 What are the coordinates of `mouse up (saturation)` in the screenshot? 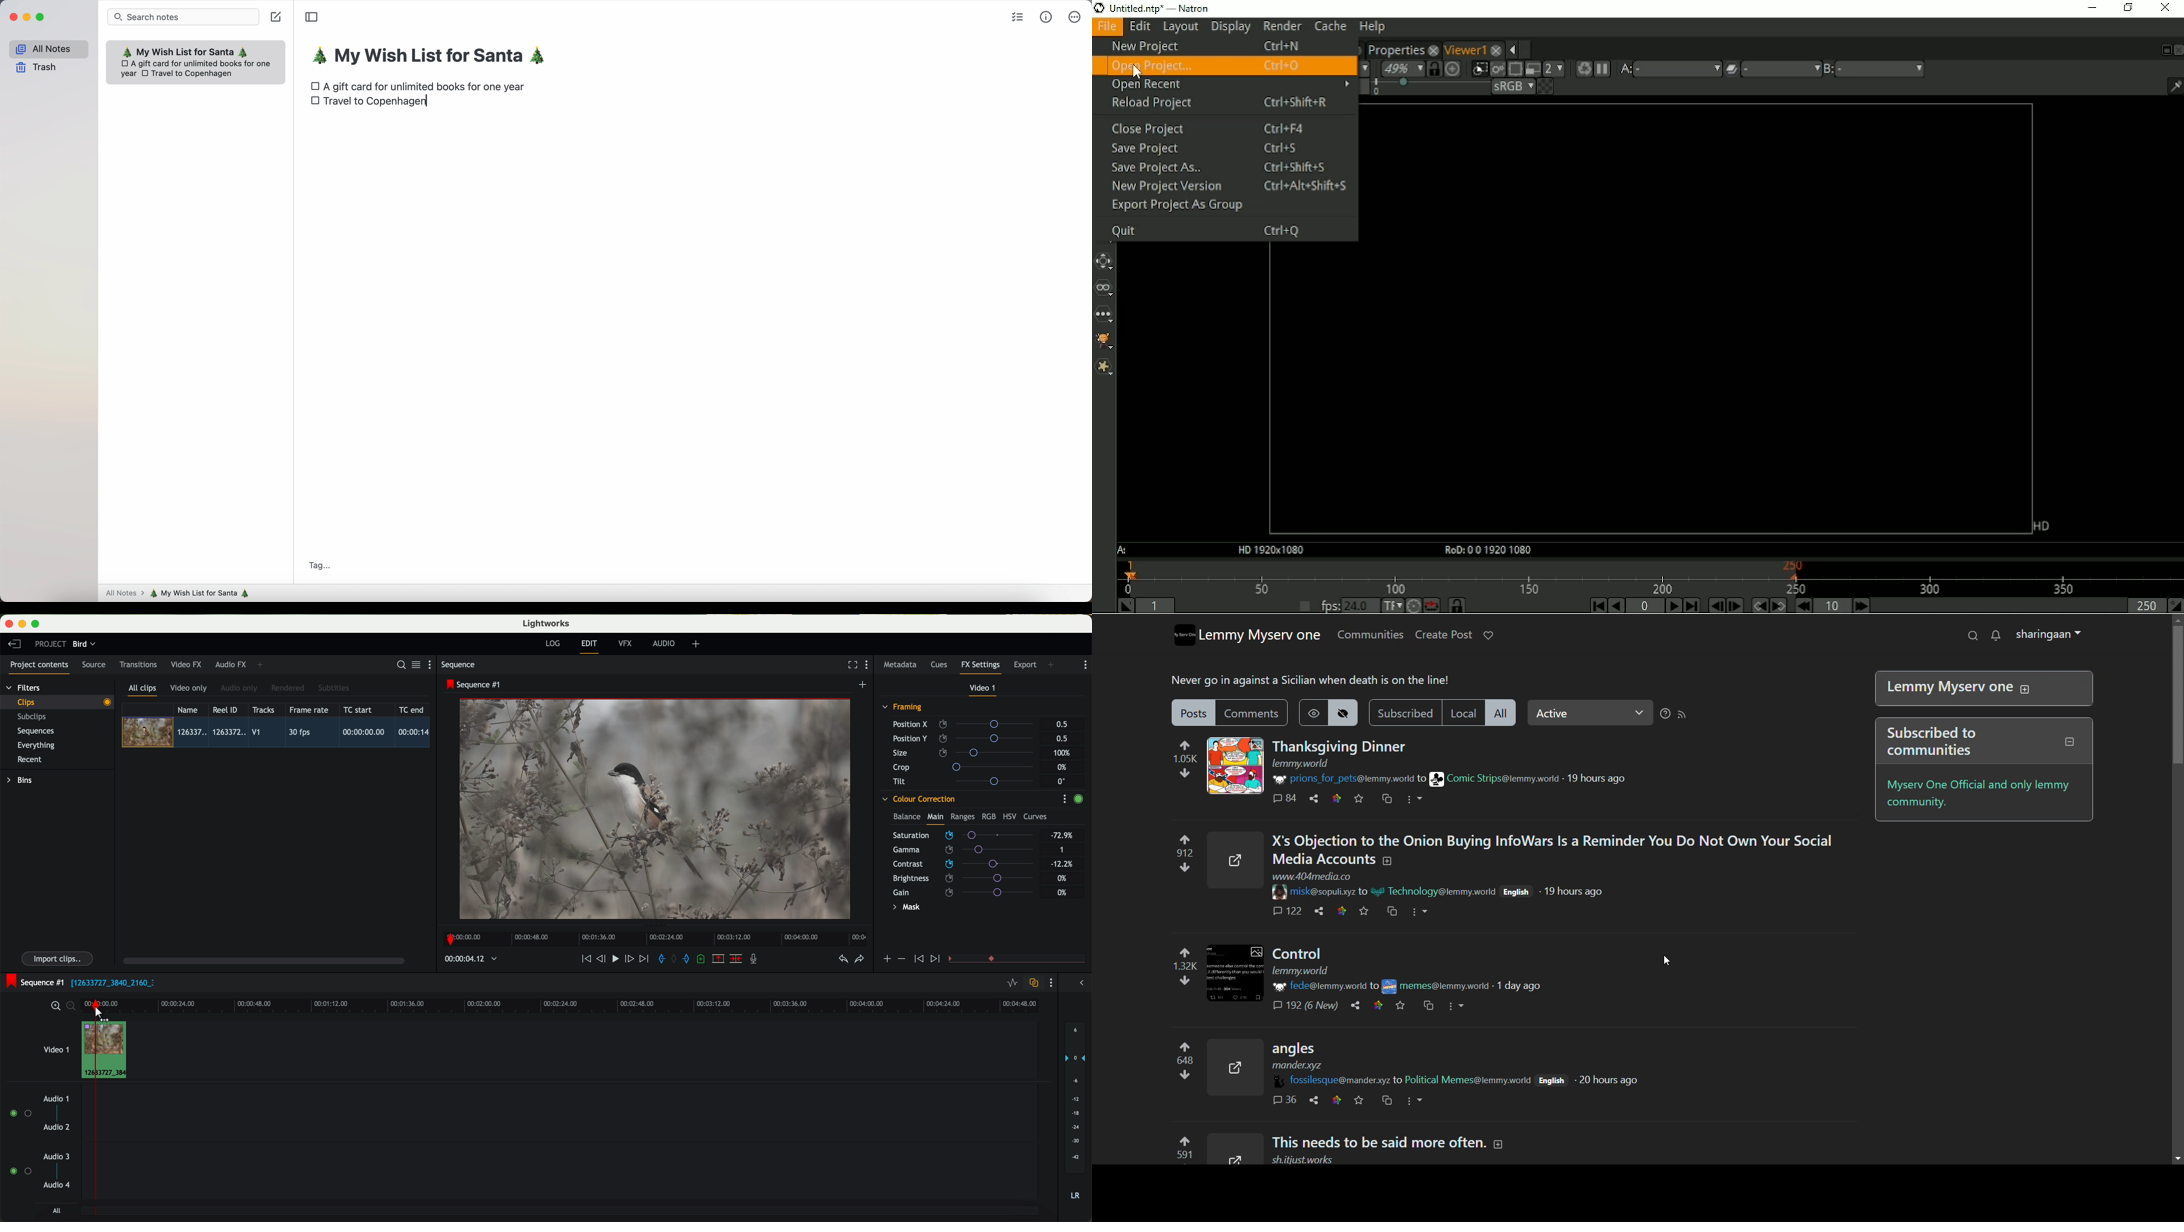 It's located at (962, 834).